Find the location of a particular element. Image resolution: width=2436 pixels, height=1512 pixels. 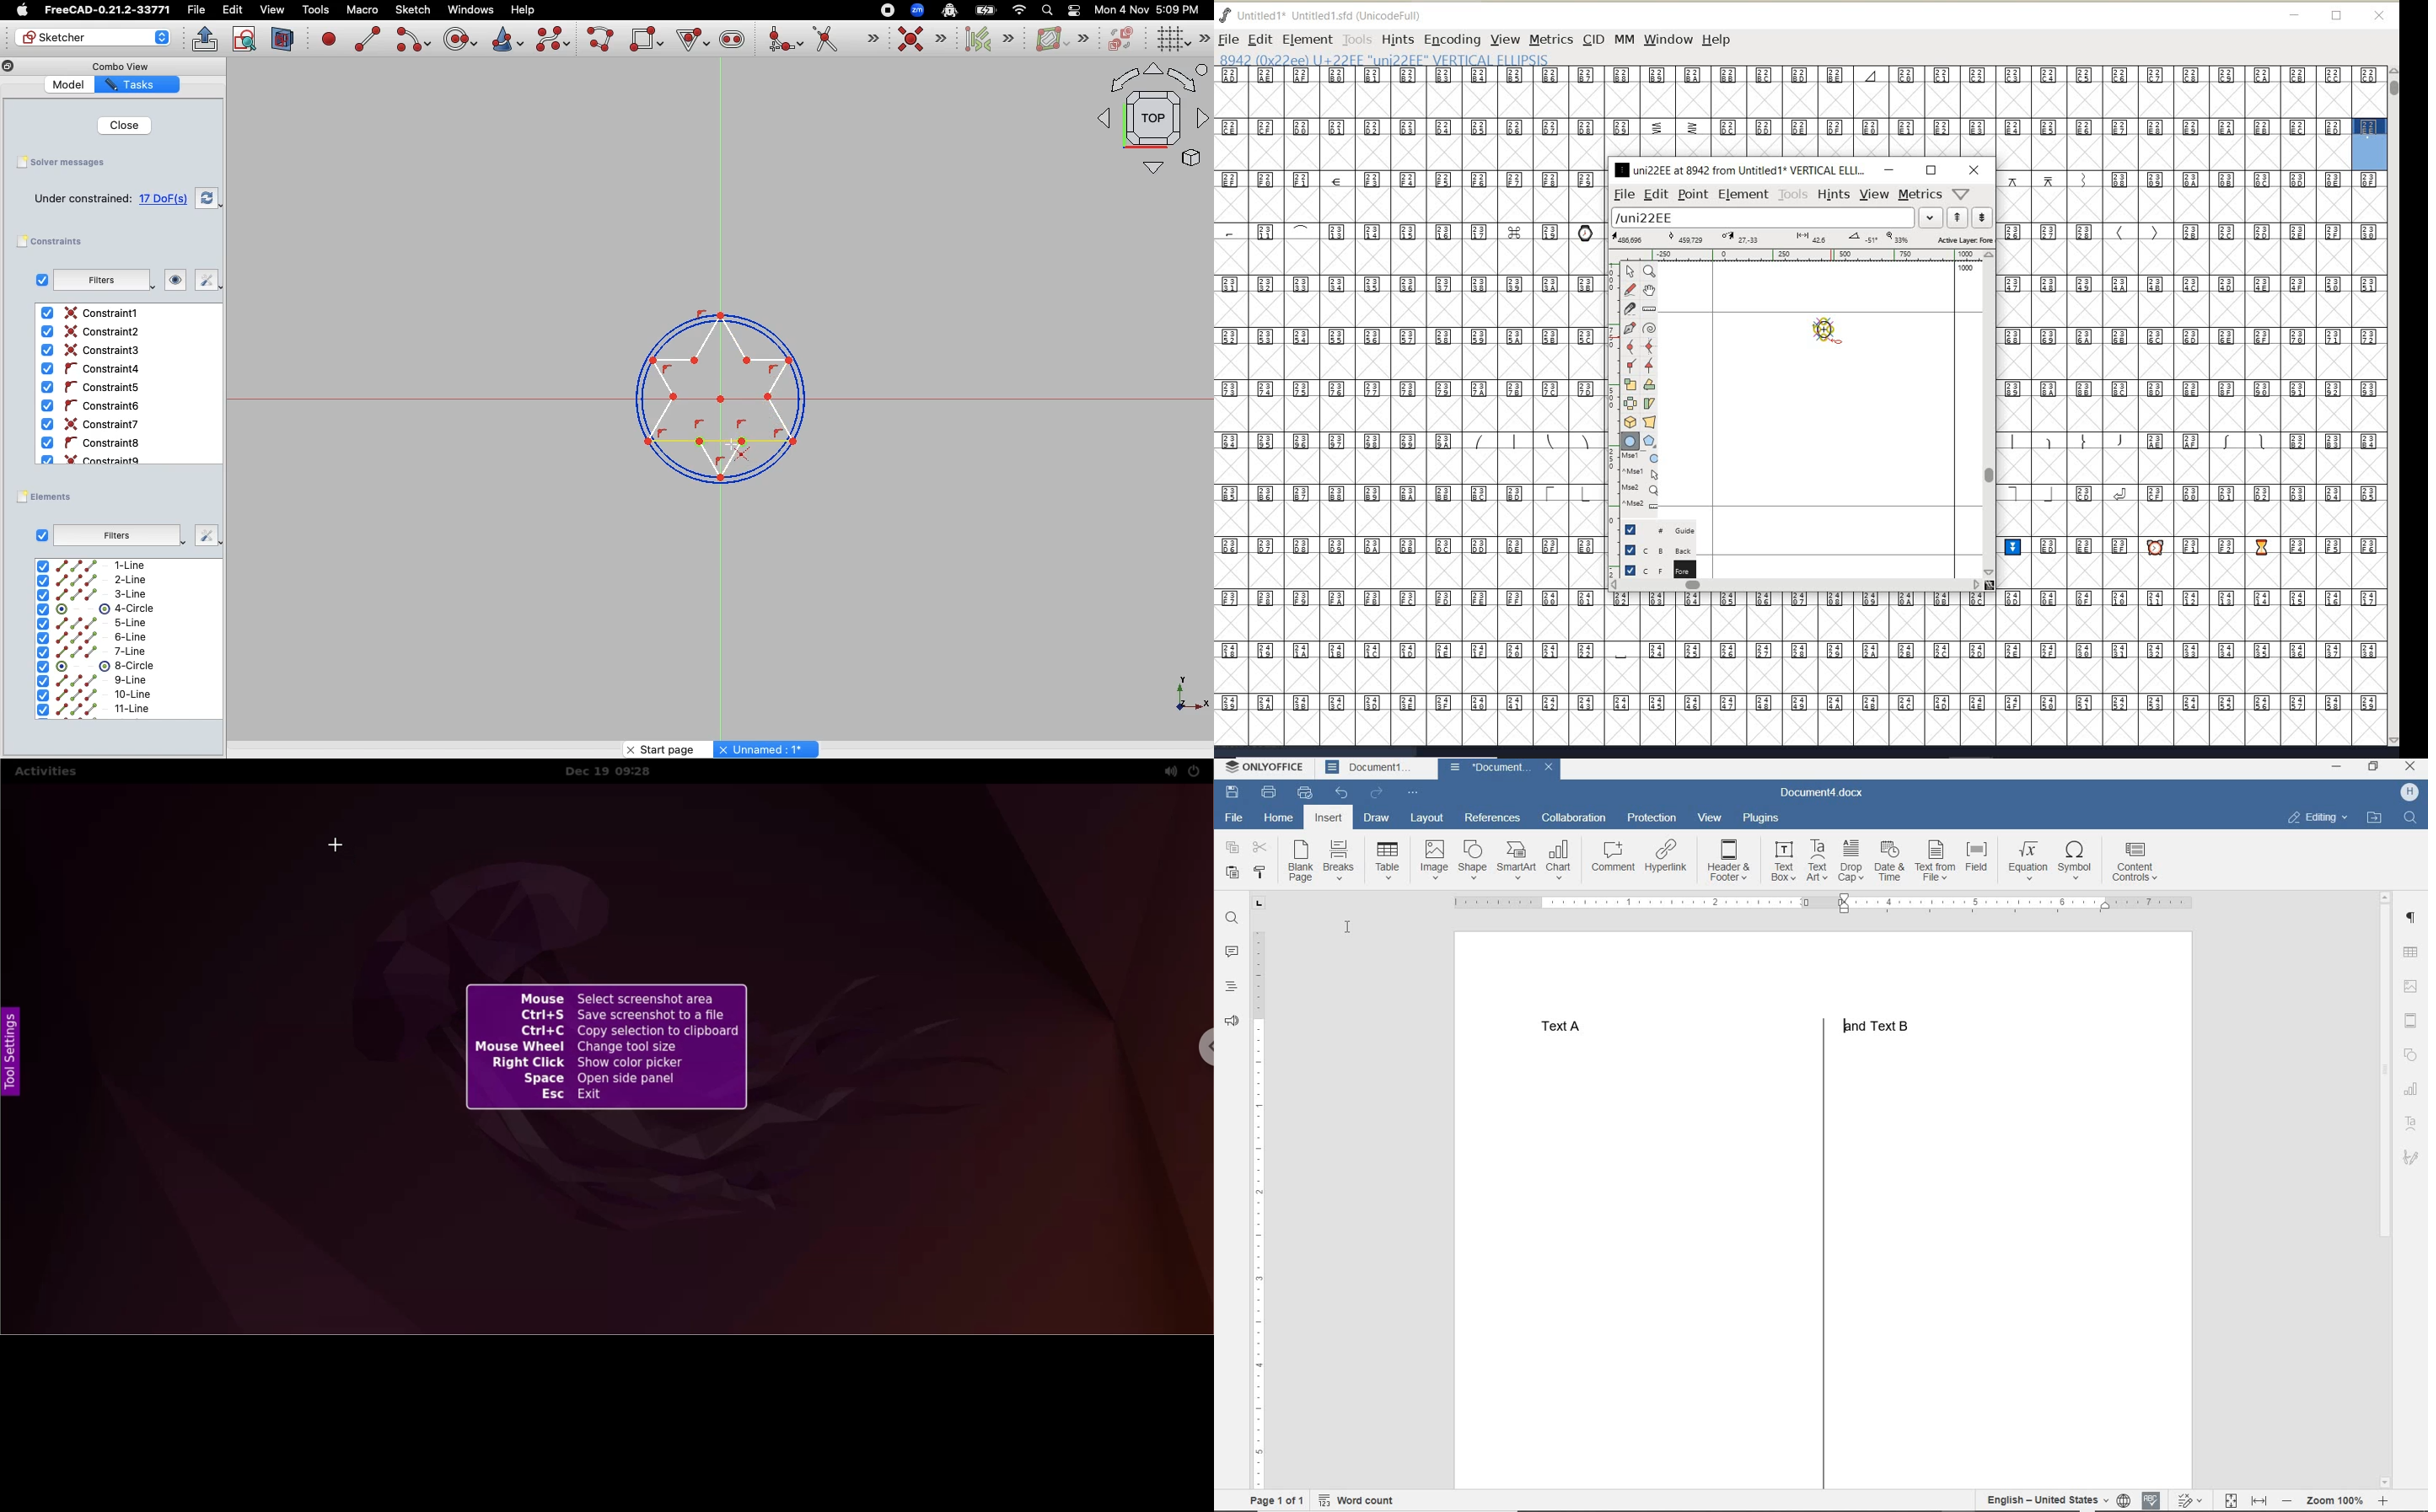

TAB STOP is located at coordinates (1258, 904).